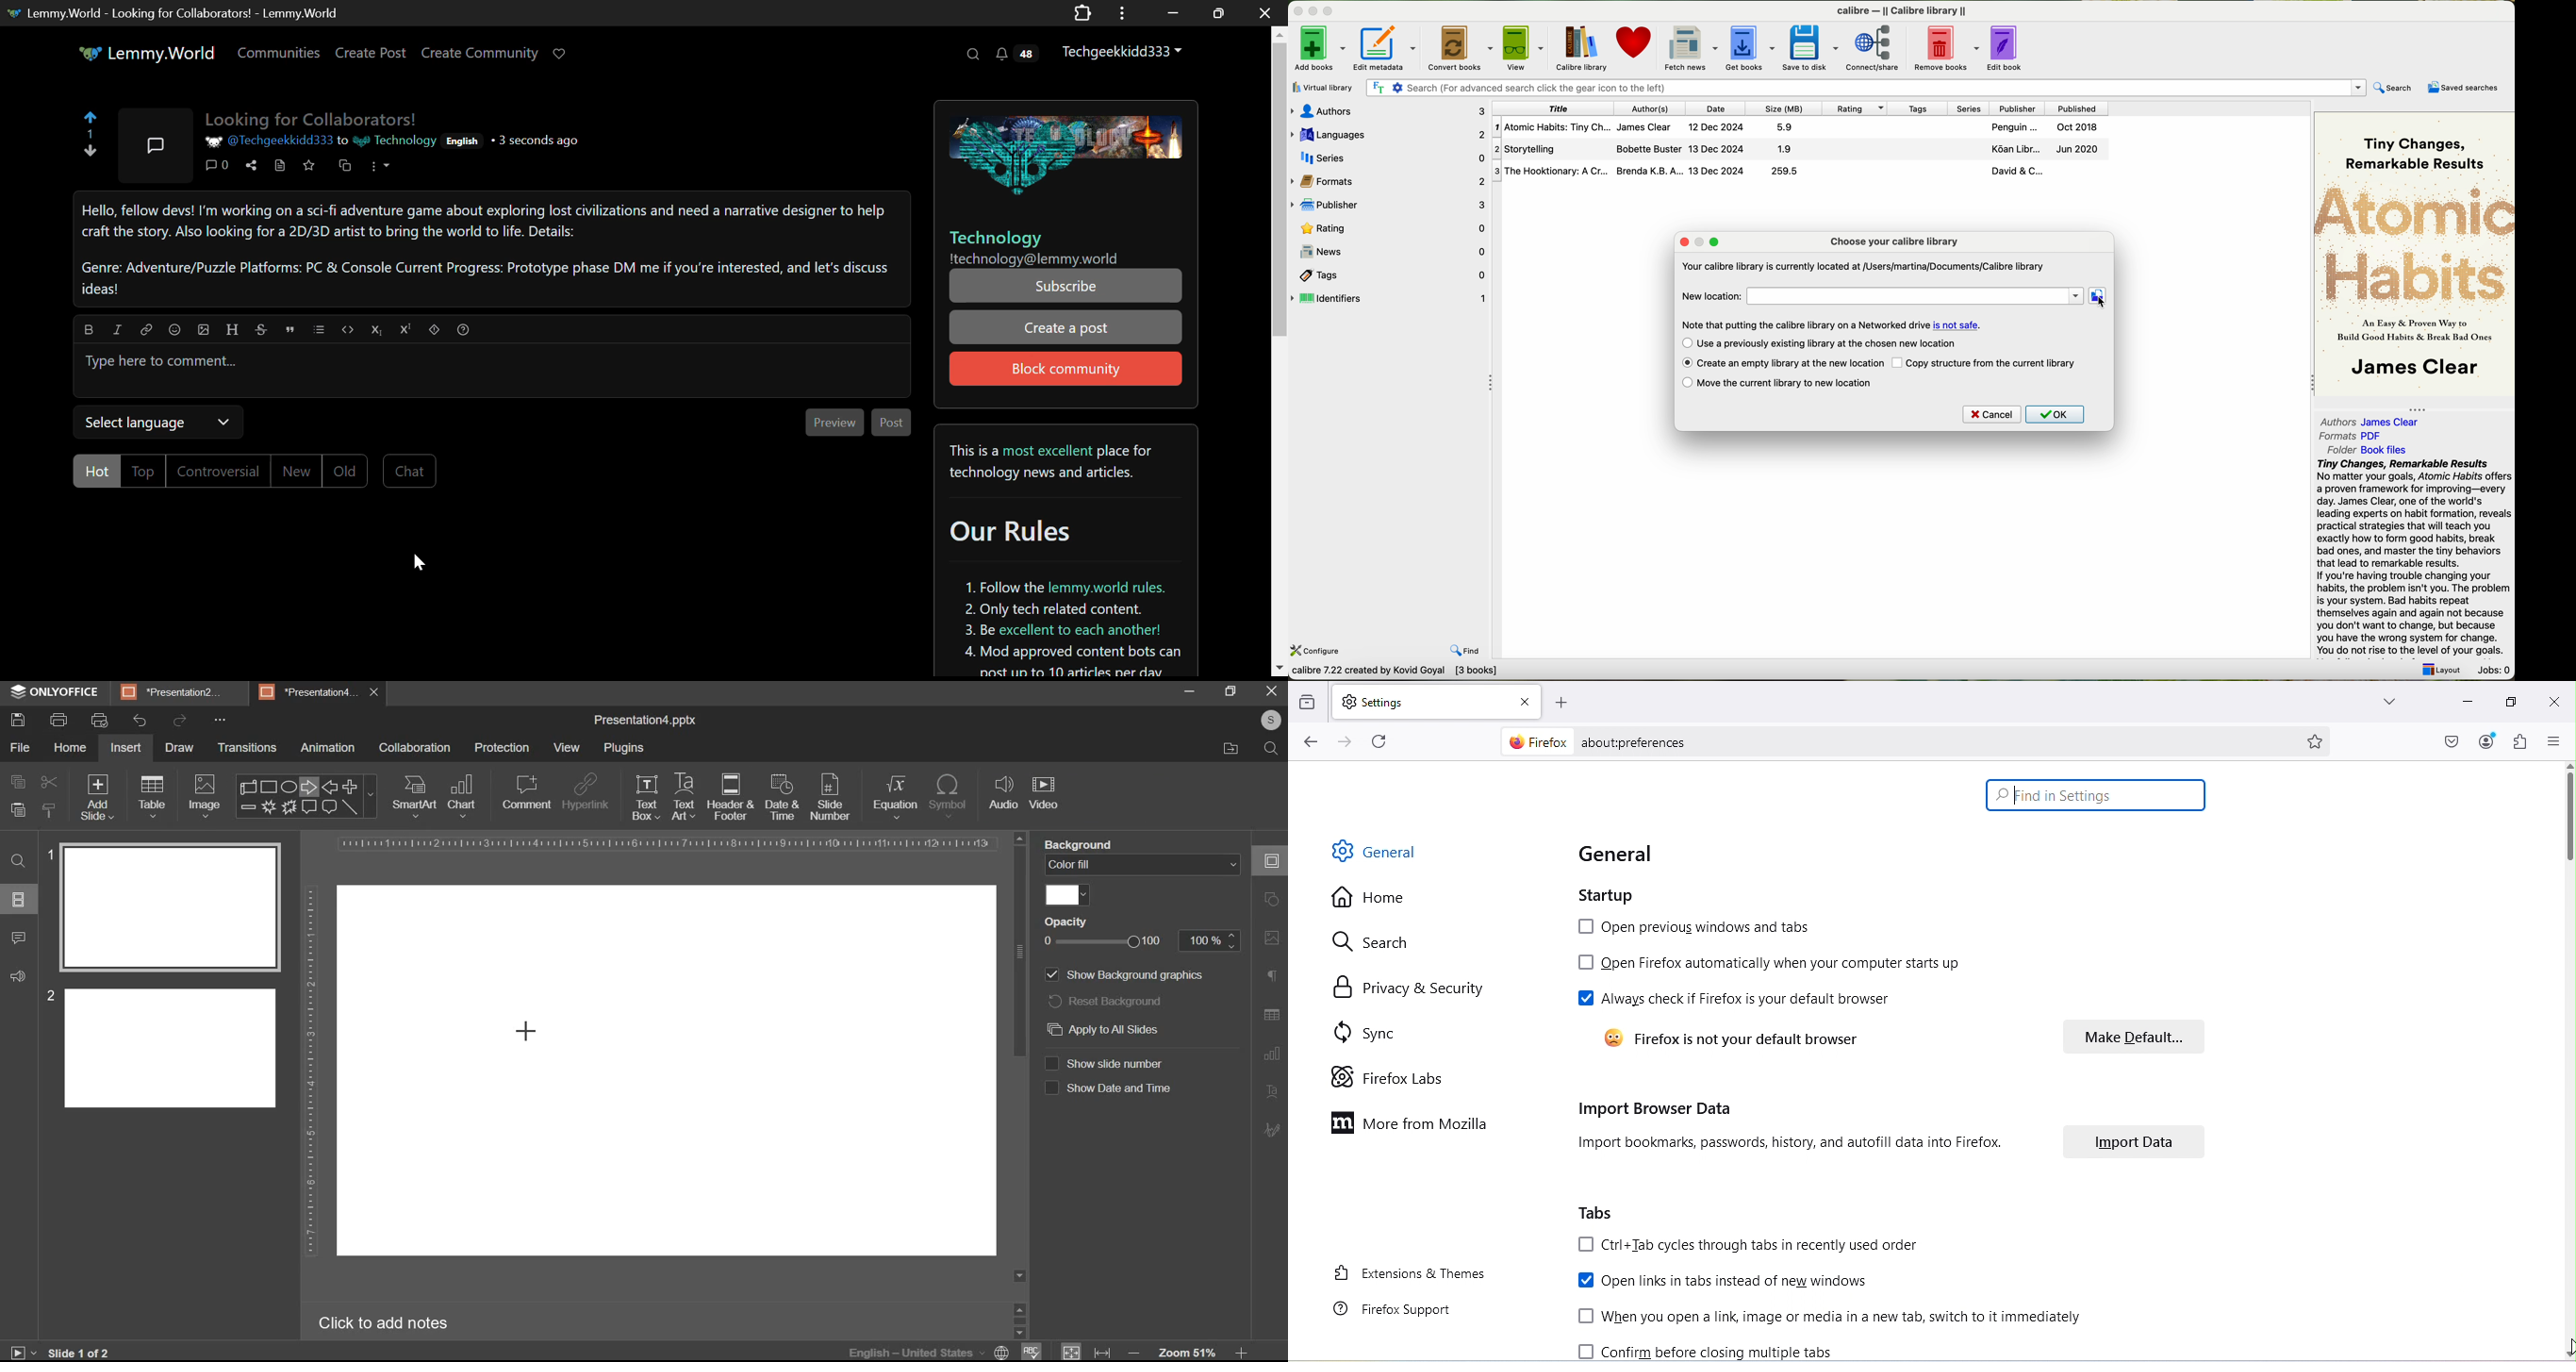  I want to click on convert books, so click(1461, 48).